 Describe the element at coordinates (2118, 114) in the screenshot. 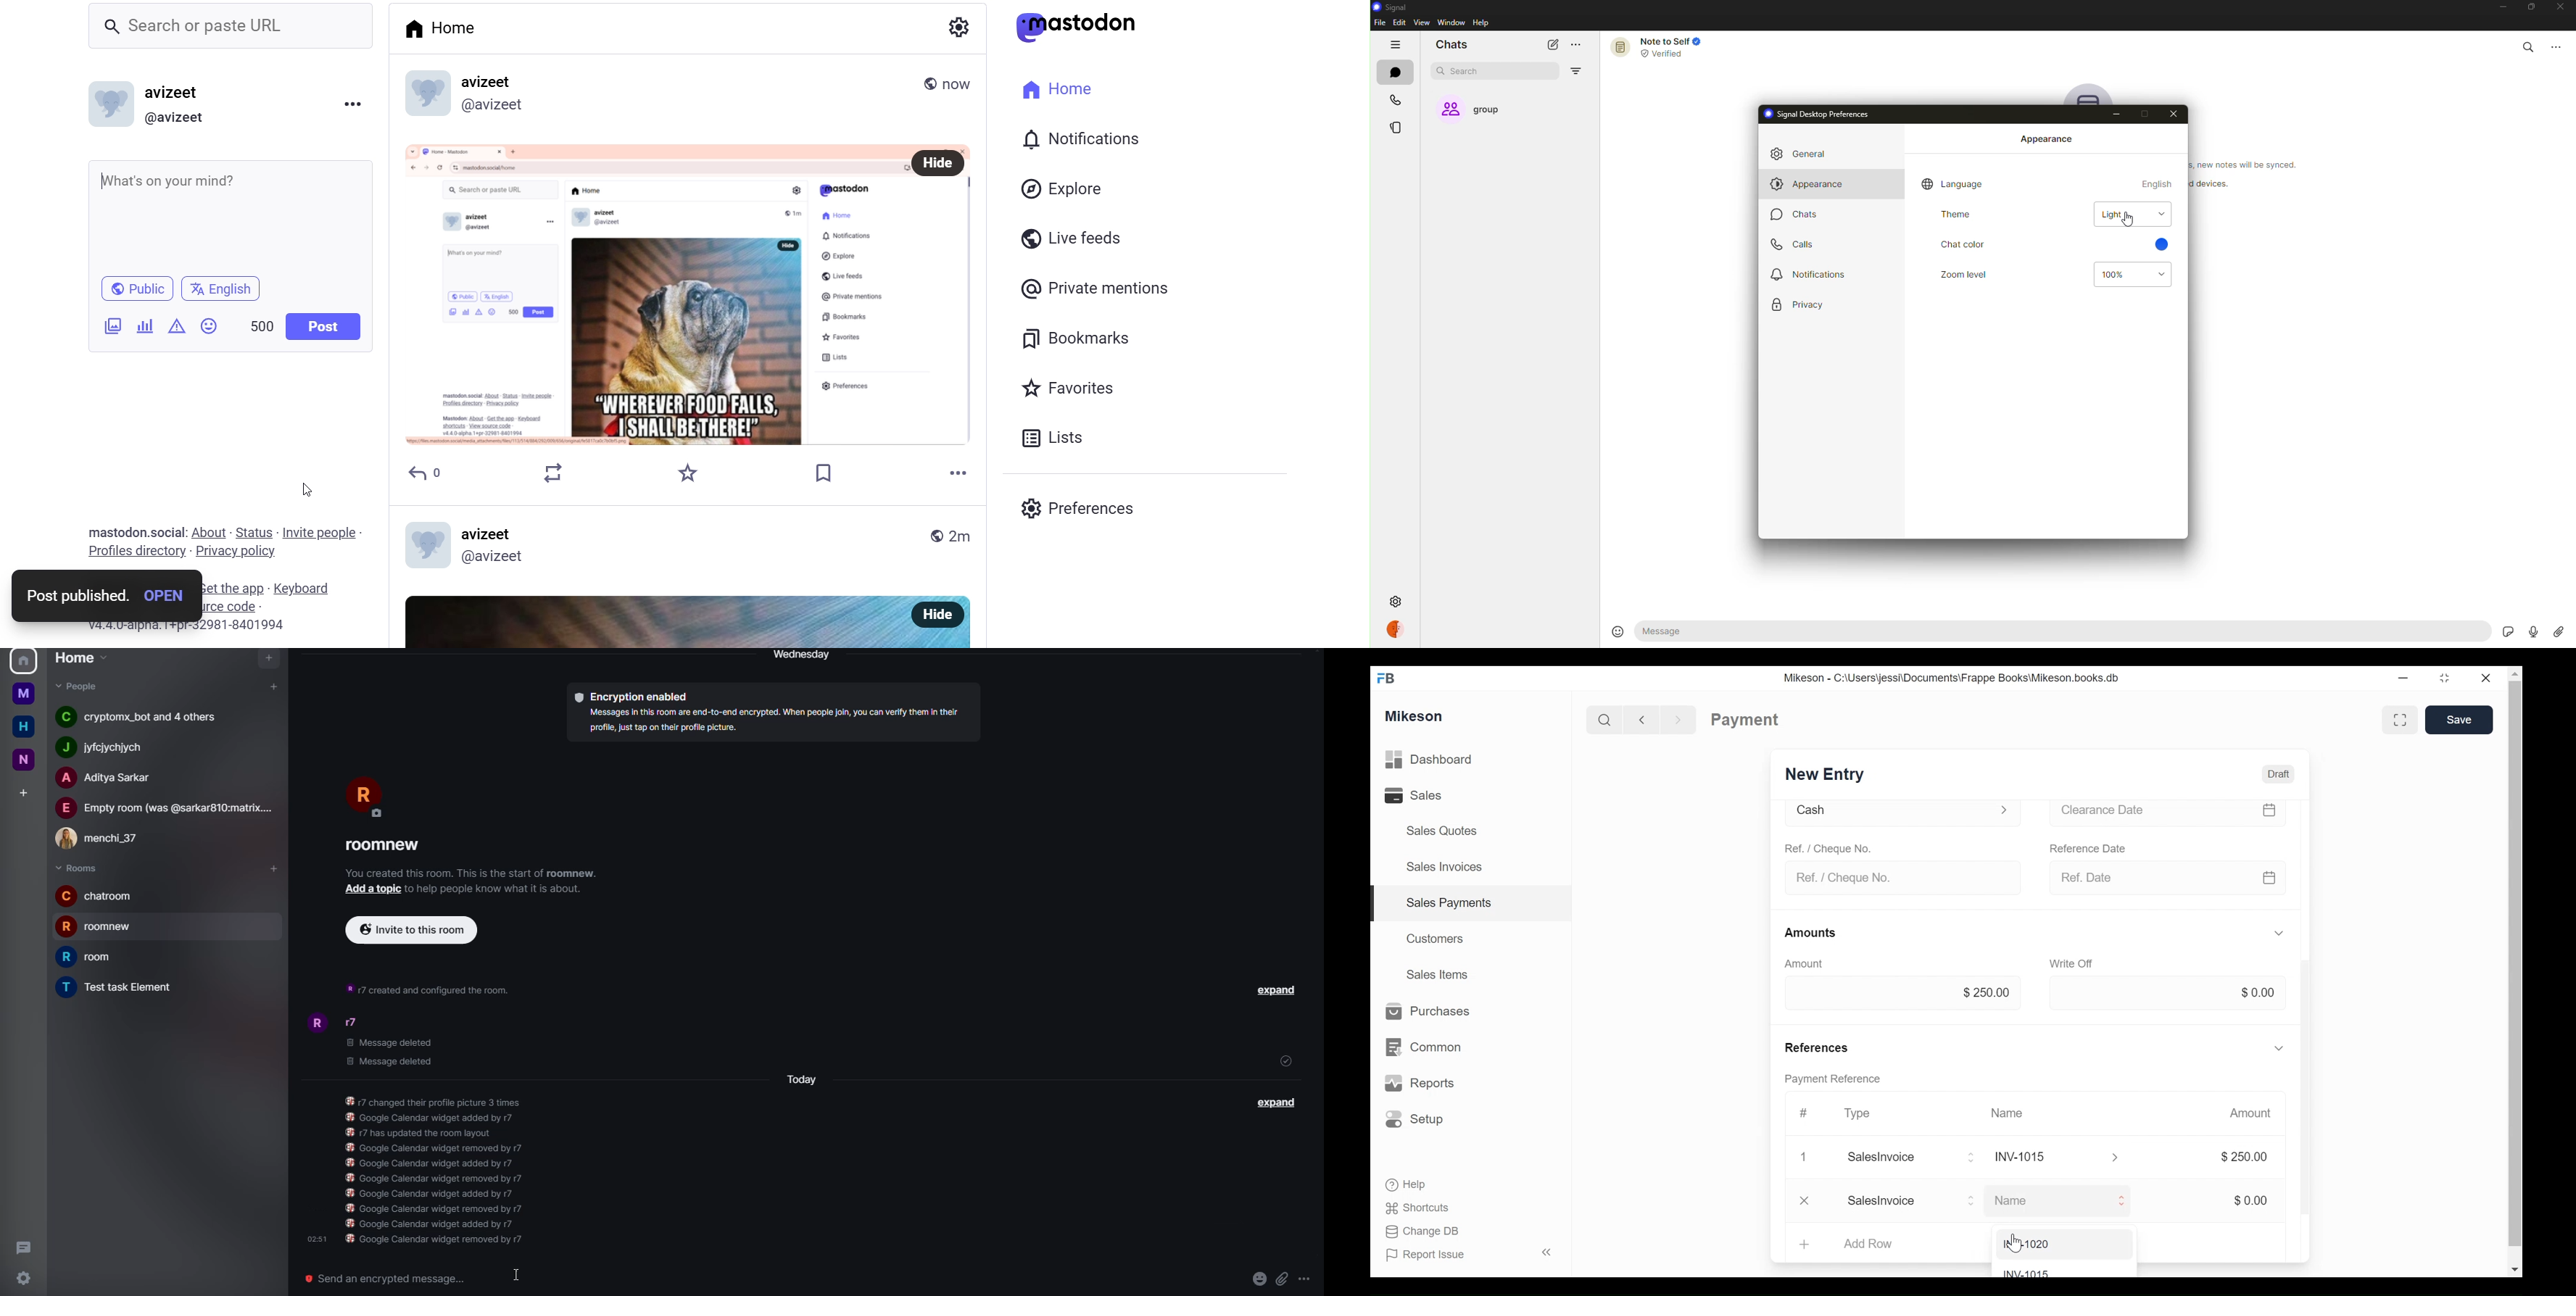

I see `minimize` at that location.